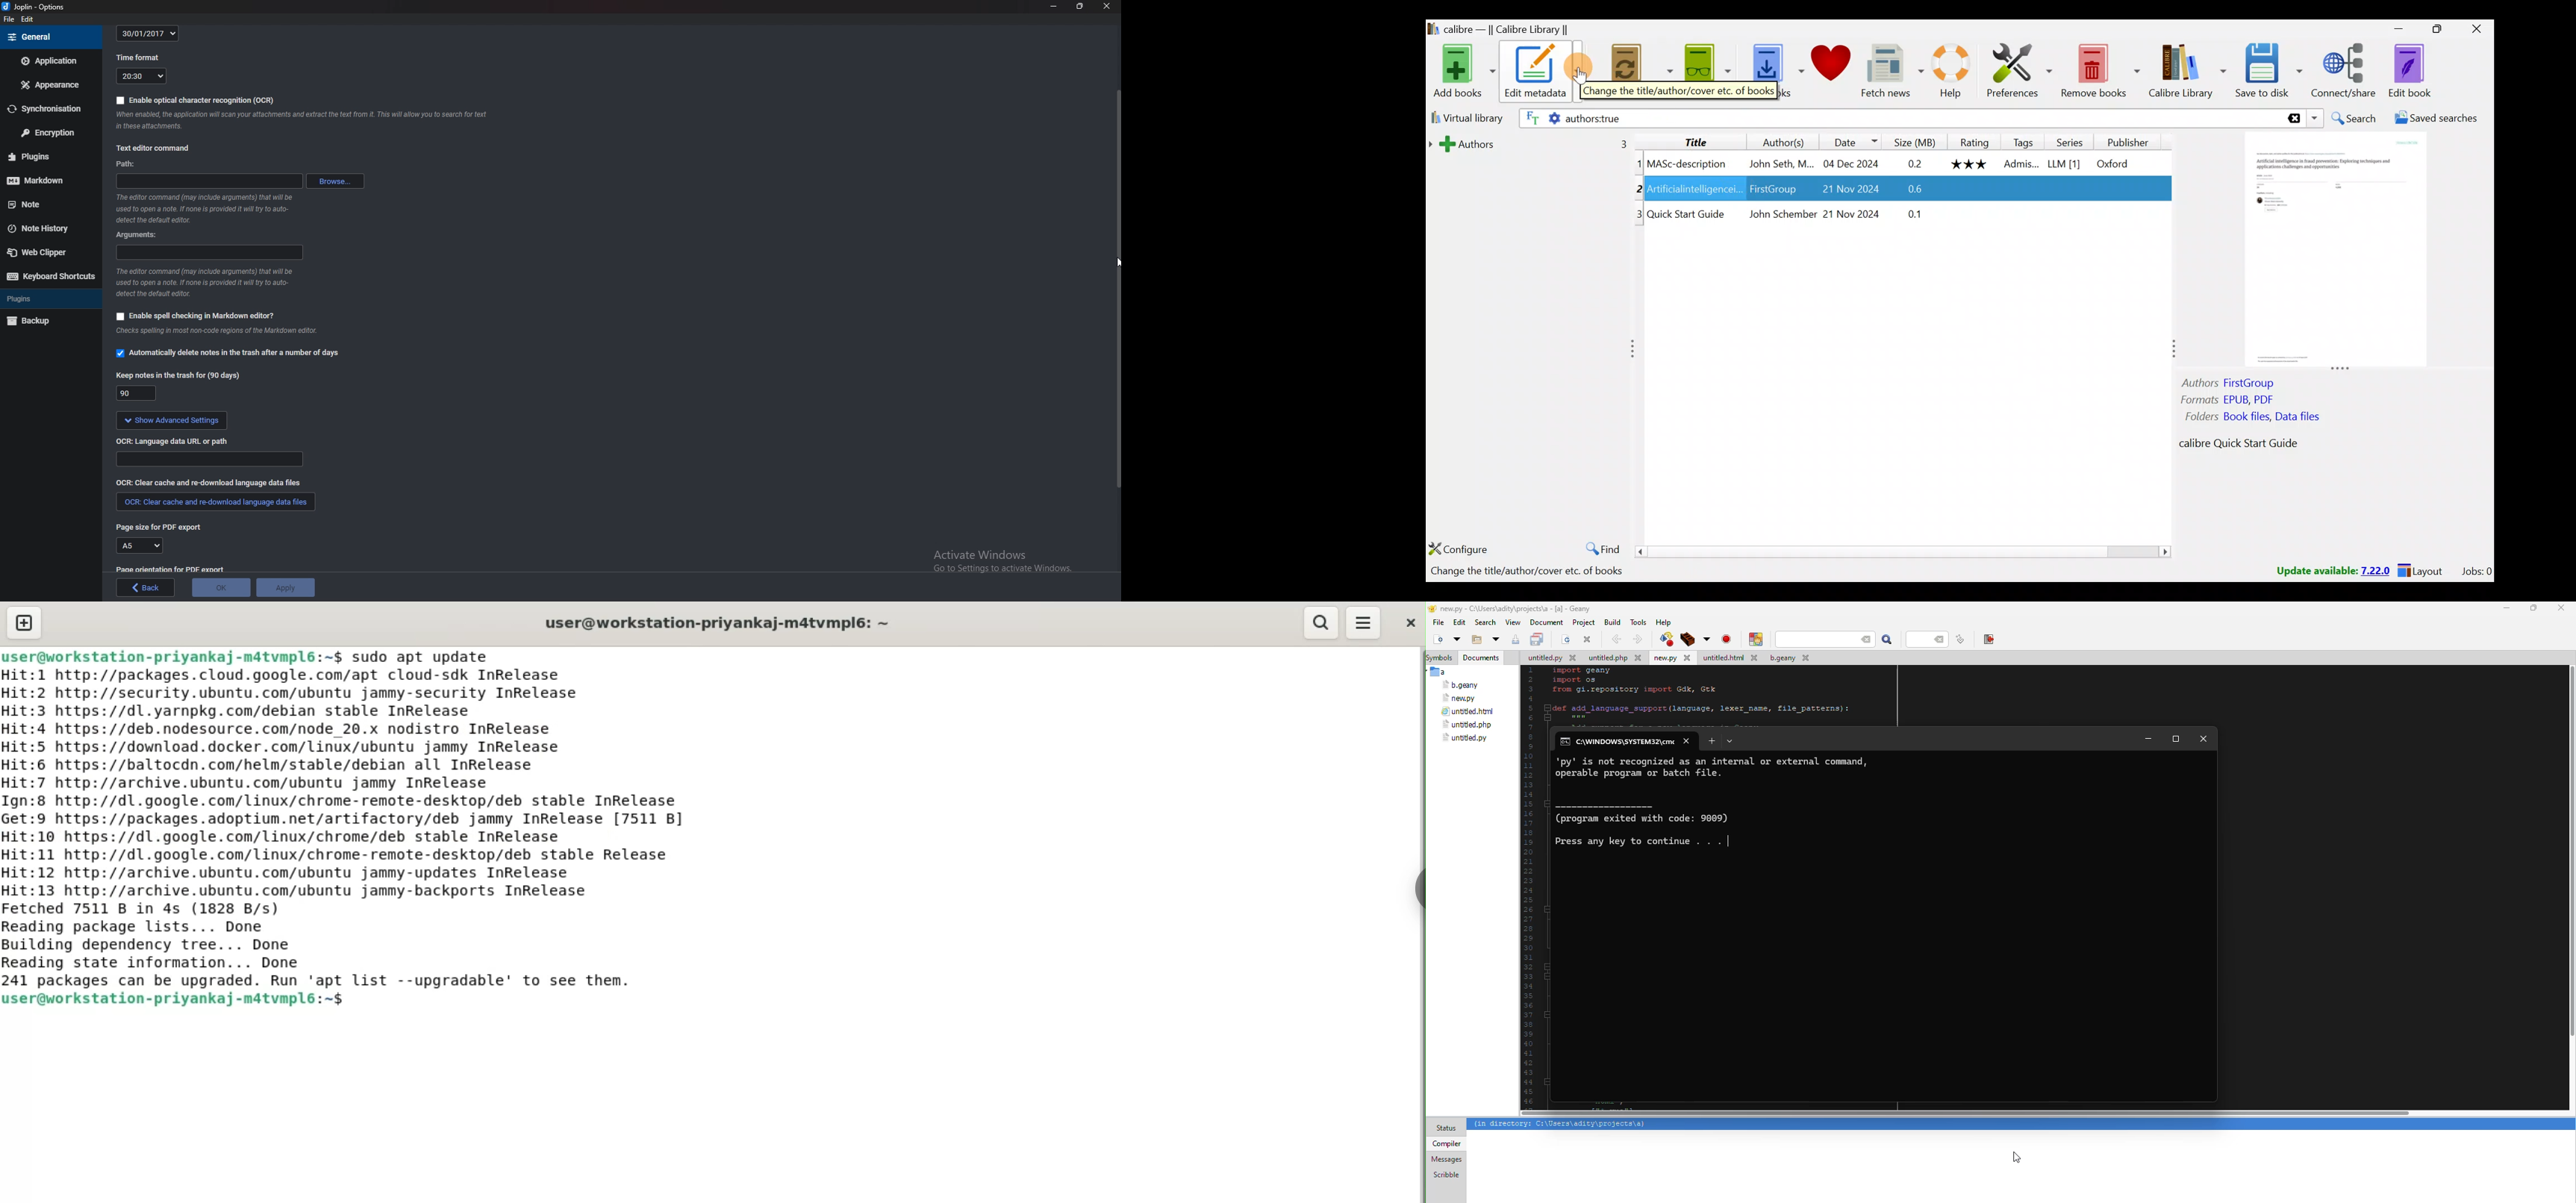 This screenshot has width=2576, height=1204. What do you see at coordinates (147, 34) in the screenshot?
I see `Date format` at bounding box center [147, 34].